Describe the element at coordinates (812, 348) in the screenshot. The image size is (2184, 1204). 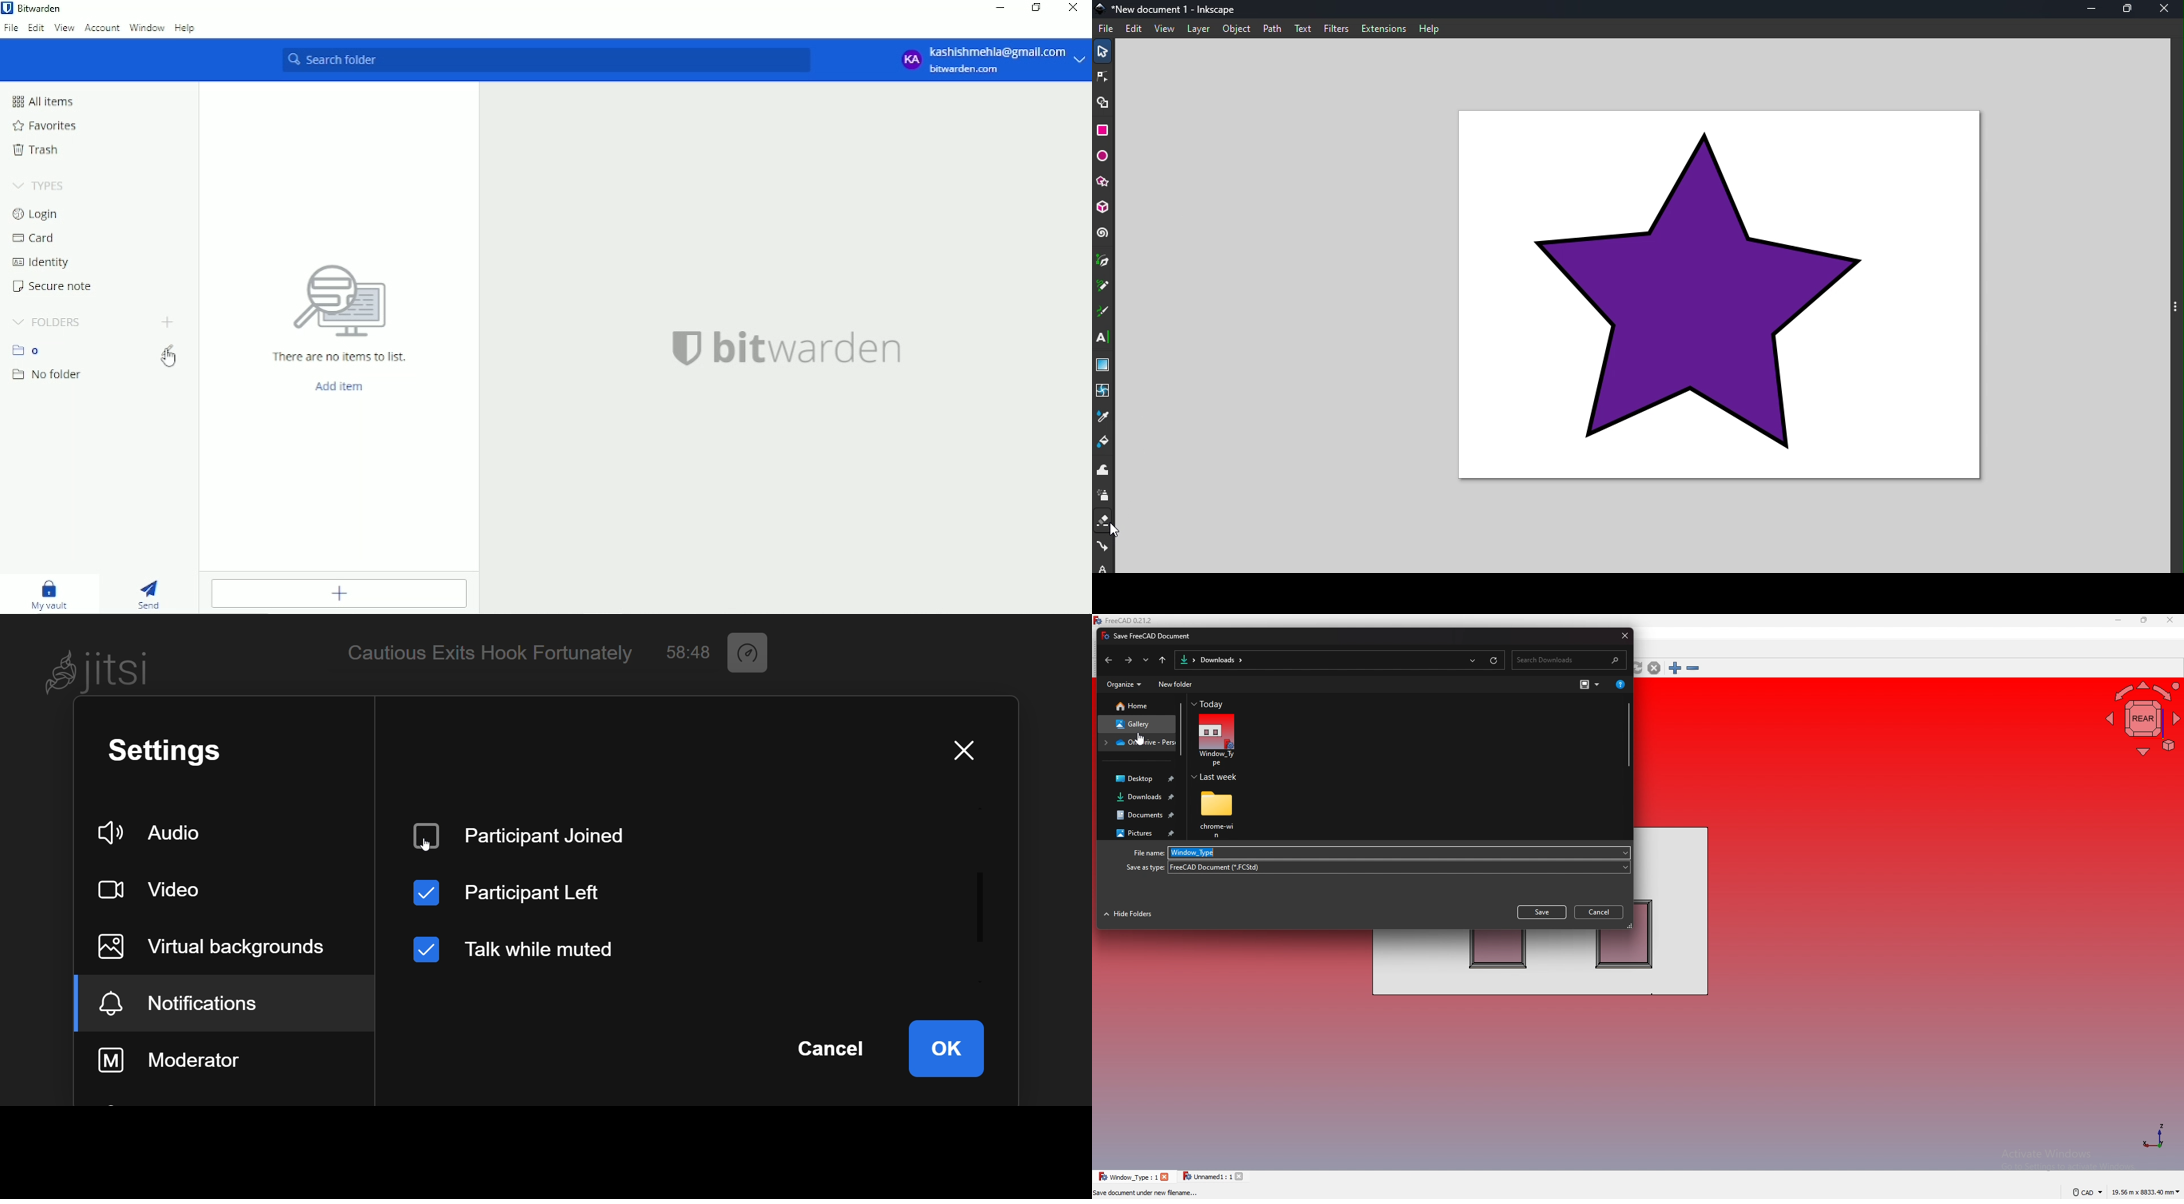
I see `bitwarden` at that location.